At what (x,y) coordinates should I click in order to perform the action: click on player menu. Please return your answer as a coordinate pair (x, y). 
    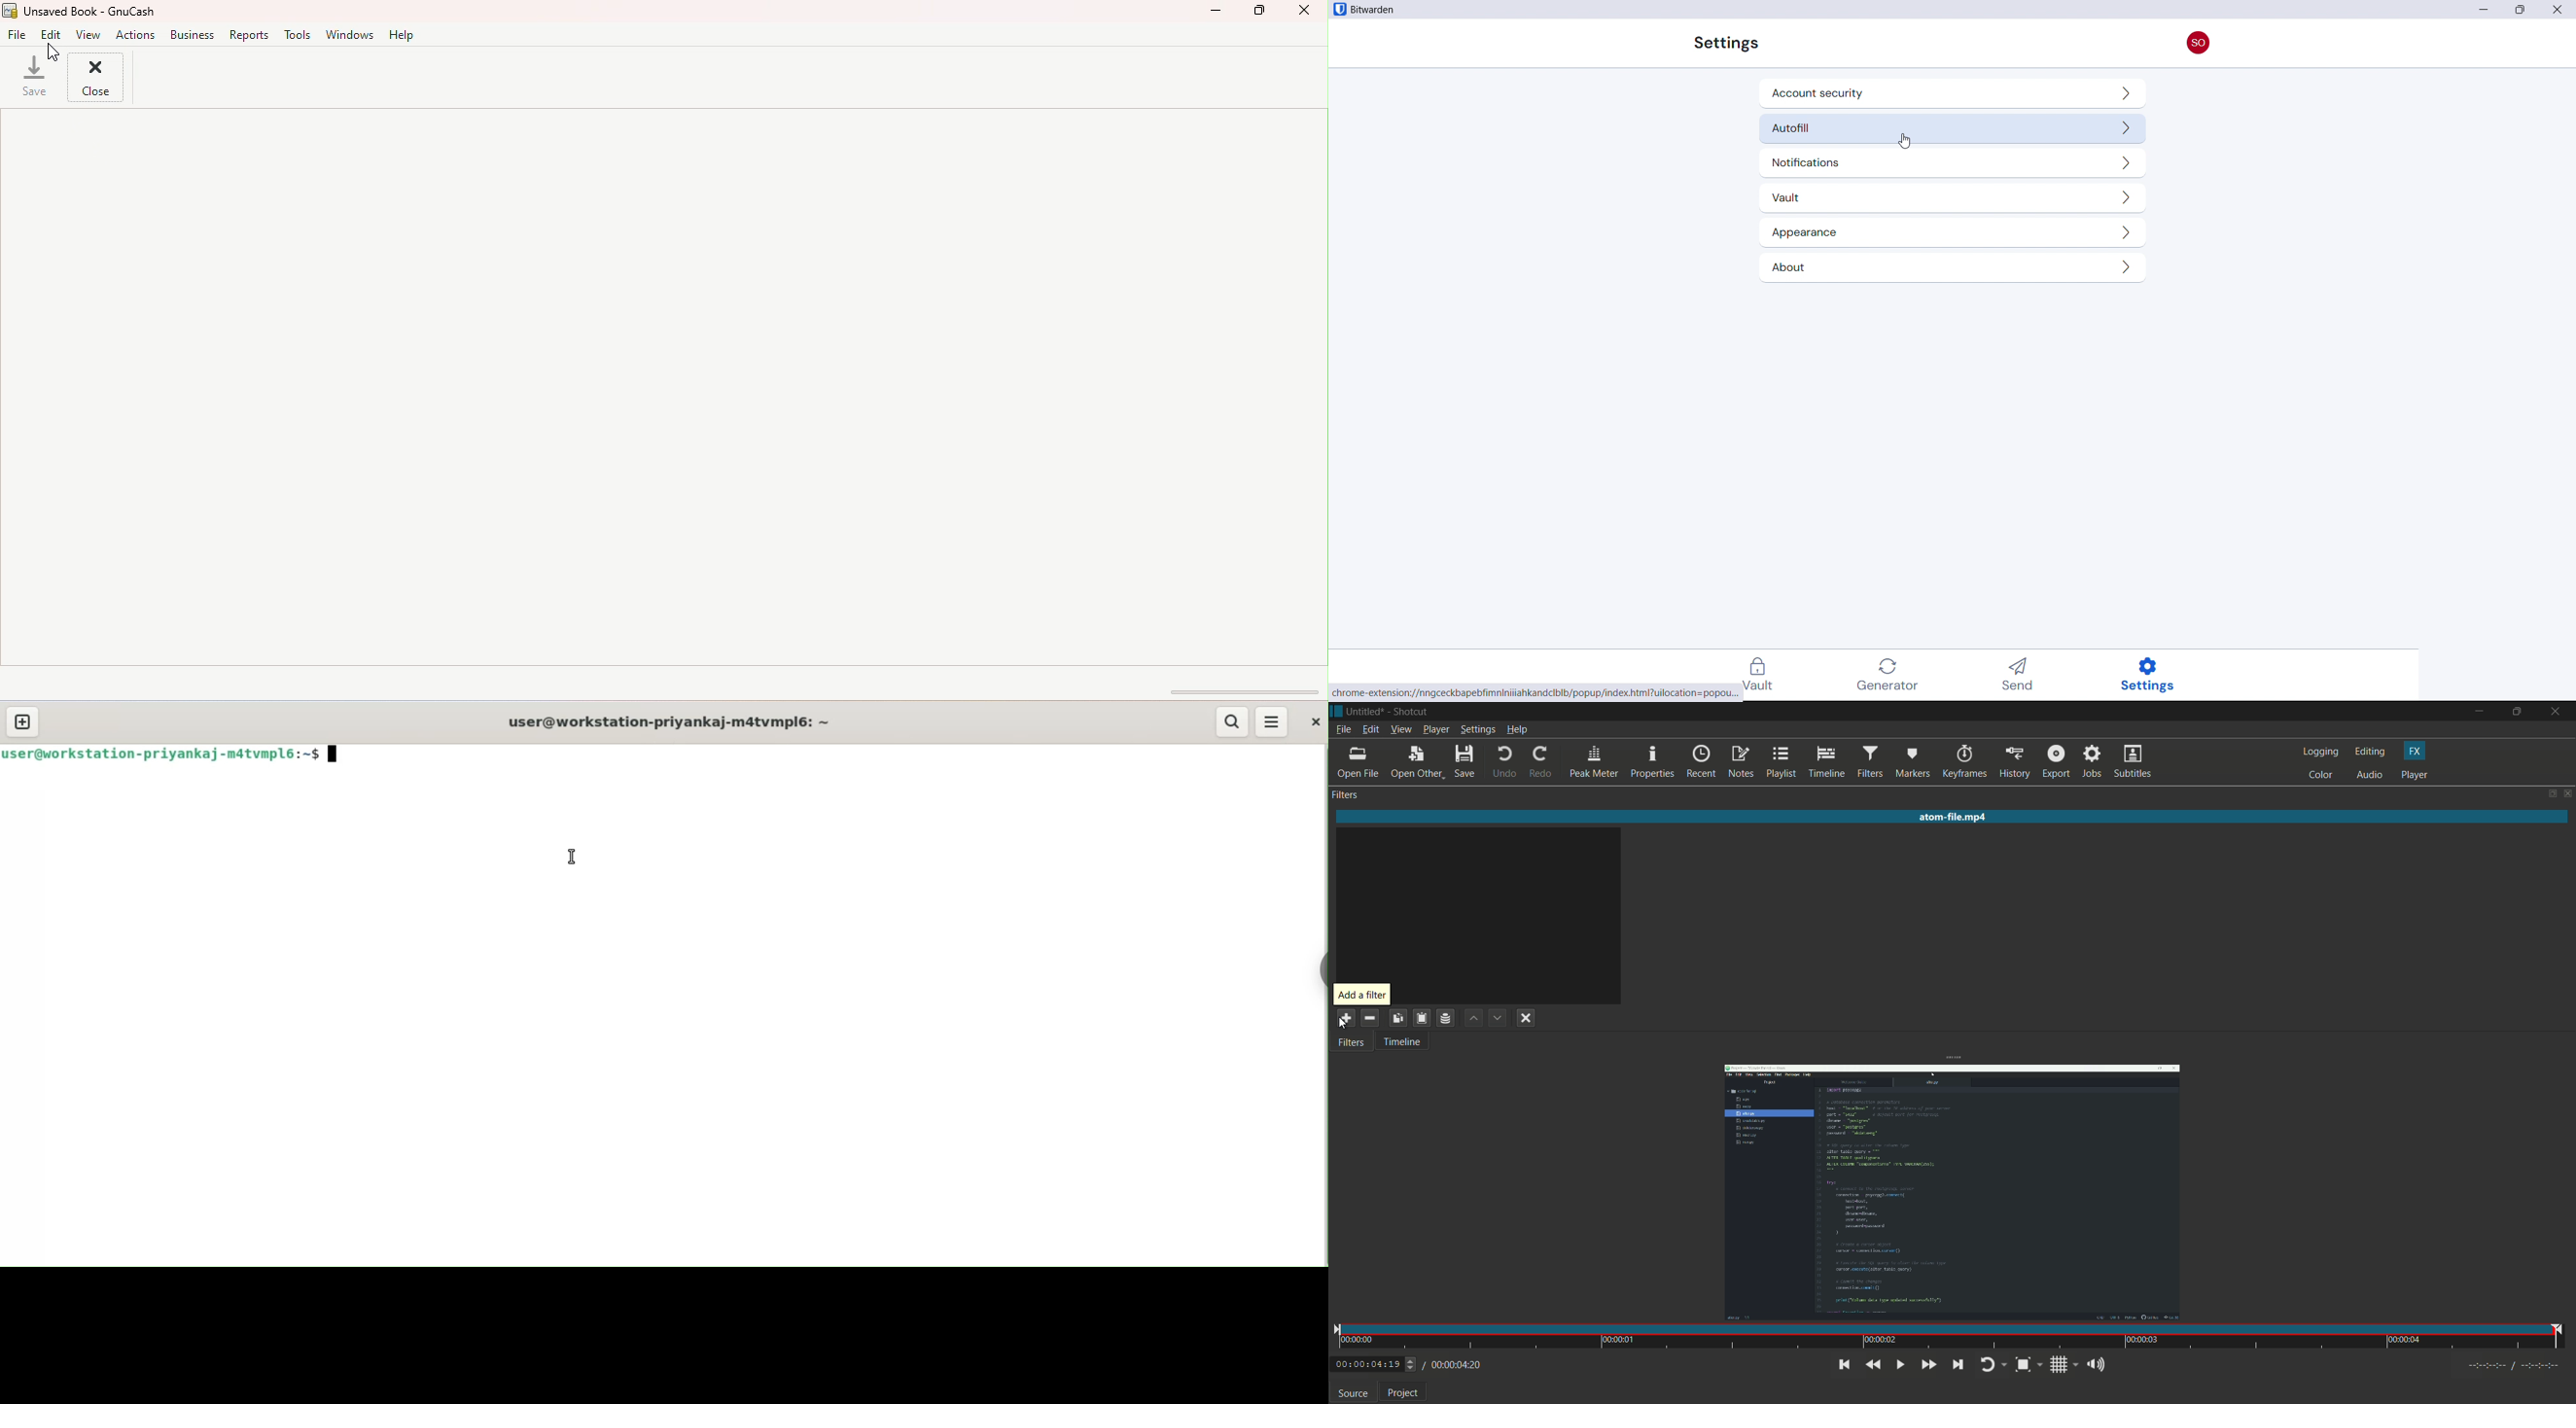
    Looking at the image, I should click on (1437, 731).